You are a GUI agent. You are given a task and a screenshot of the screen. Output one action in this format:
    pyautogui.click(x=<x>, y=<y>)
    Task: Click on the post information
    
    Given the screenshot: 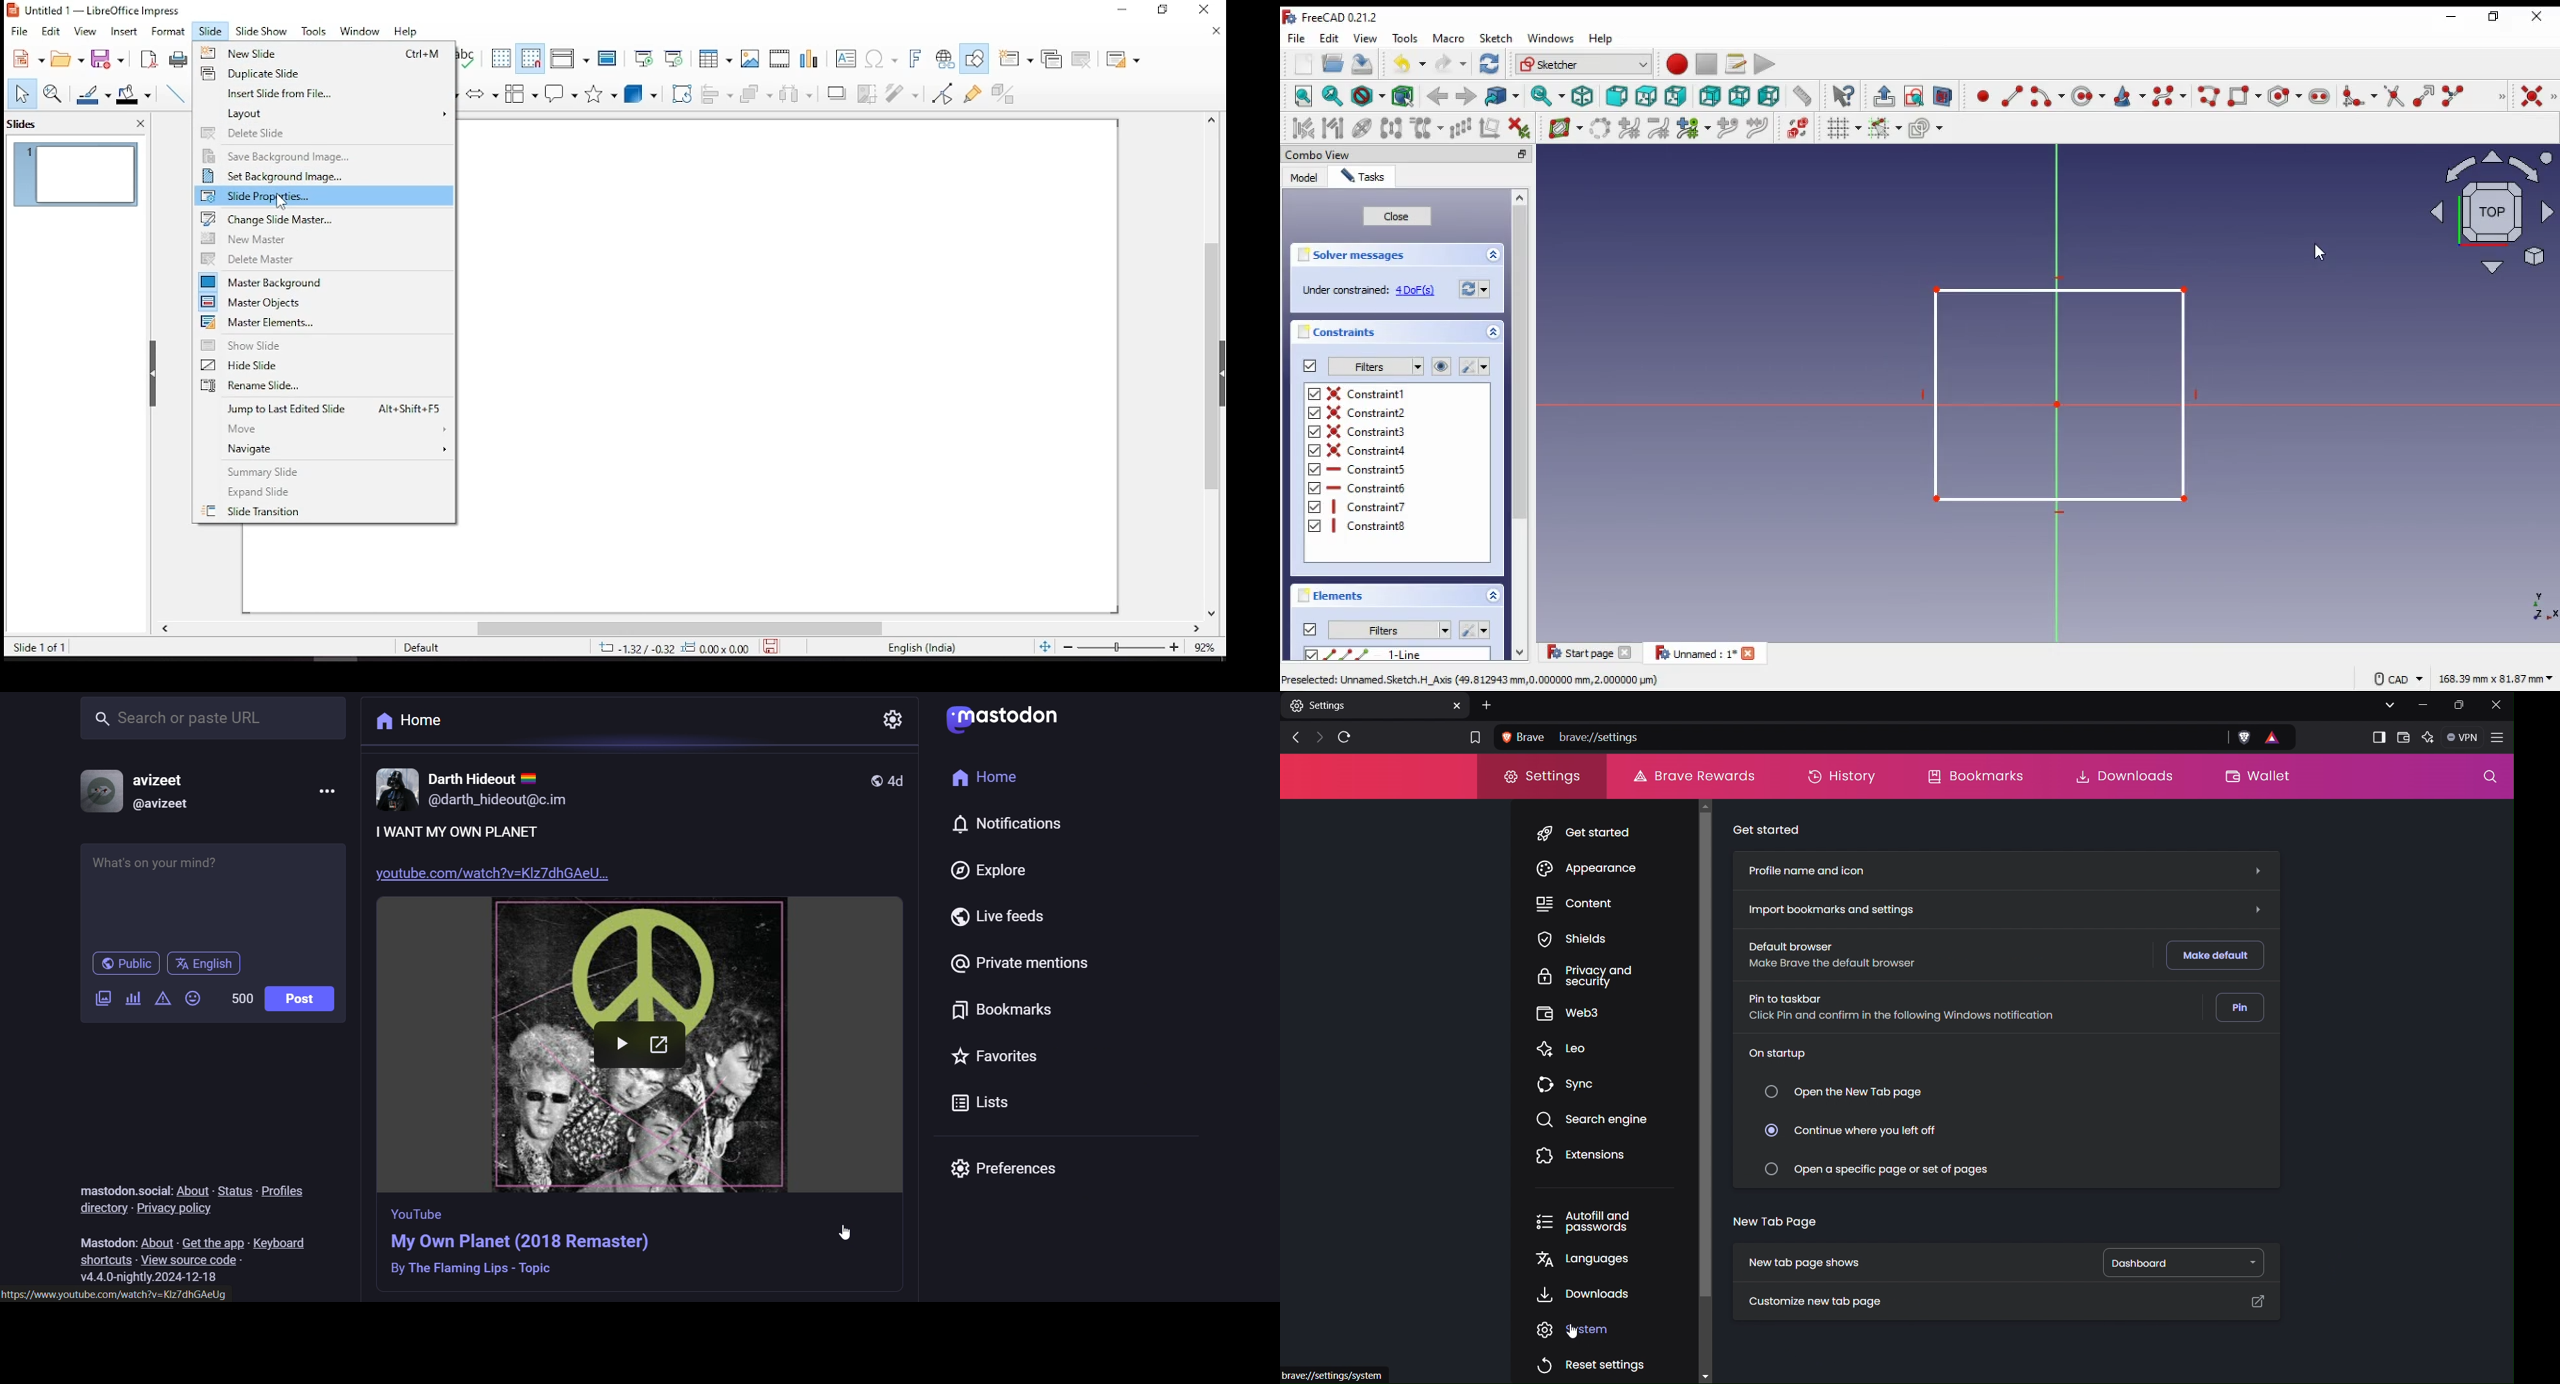 What is the action you would take?
    pyautogui.click(x=514, y=1244)
    